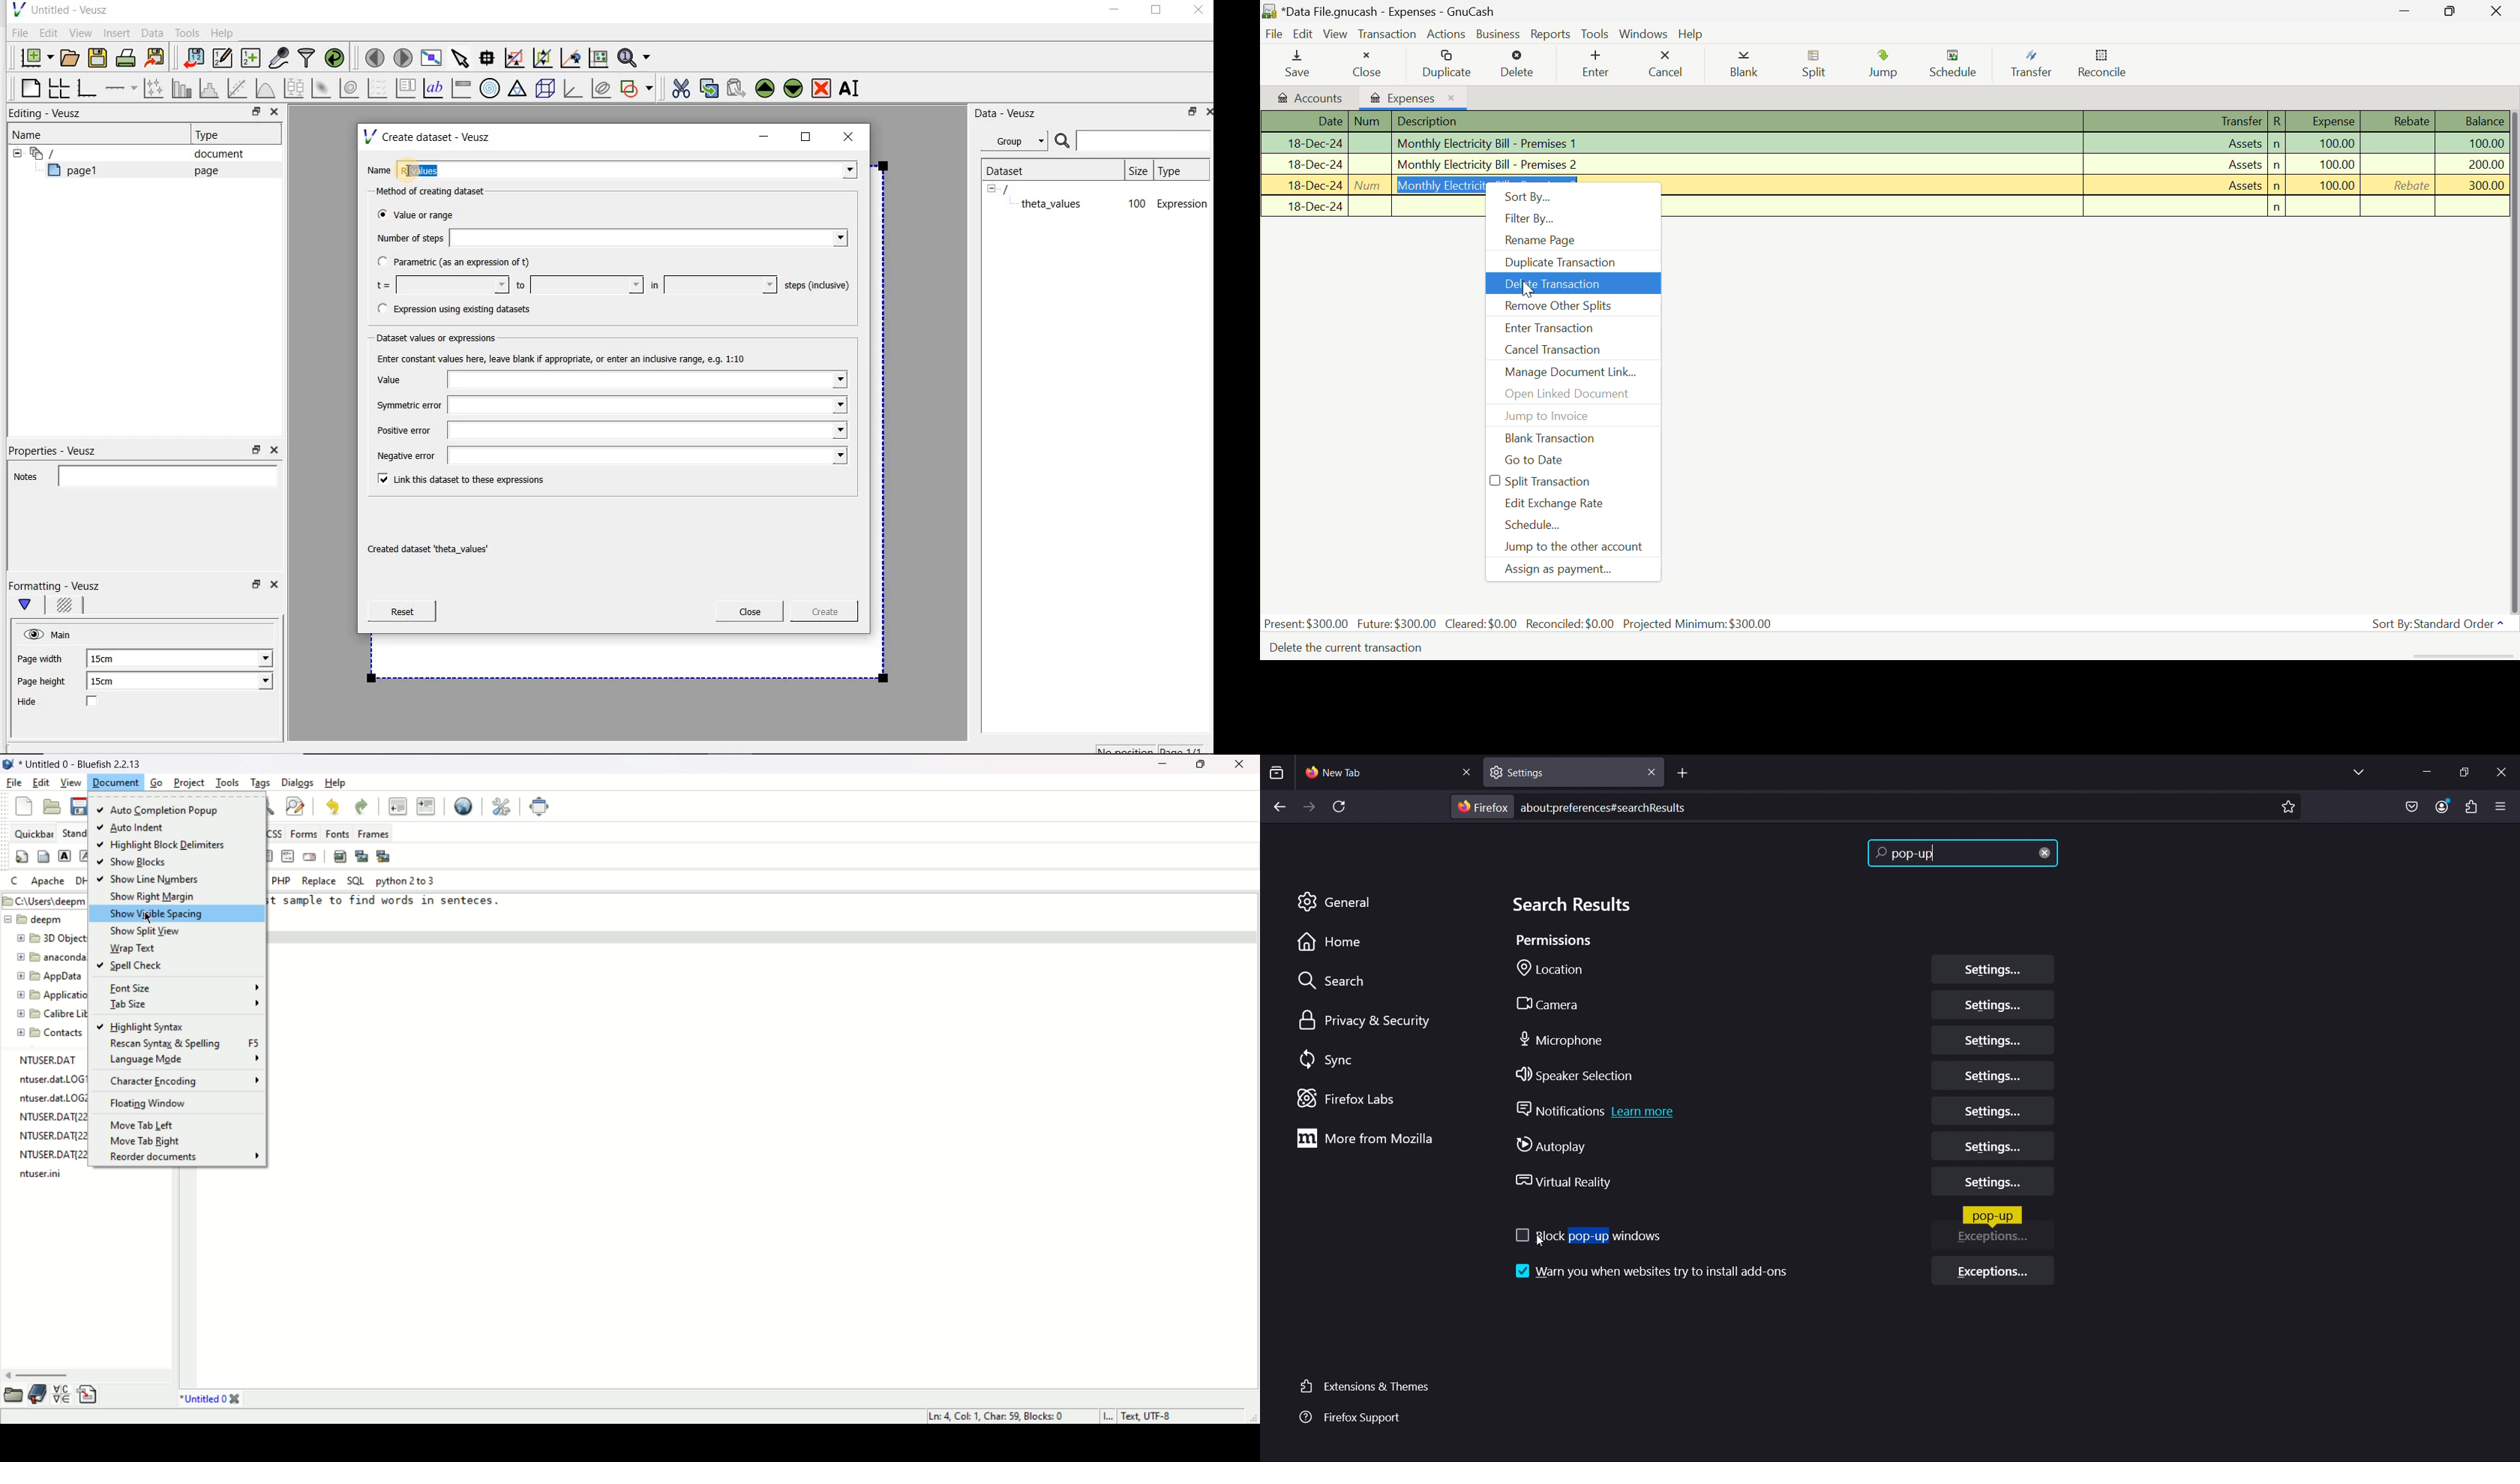 The height and width of the screenshot is (1484, 2520). Describe the element at coordinates (1574, 439) in the screenshot. I see `Blank Transaction` at that location.